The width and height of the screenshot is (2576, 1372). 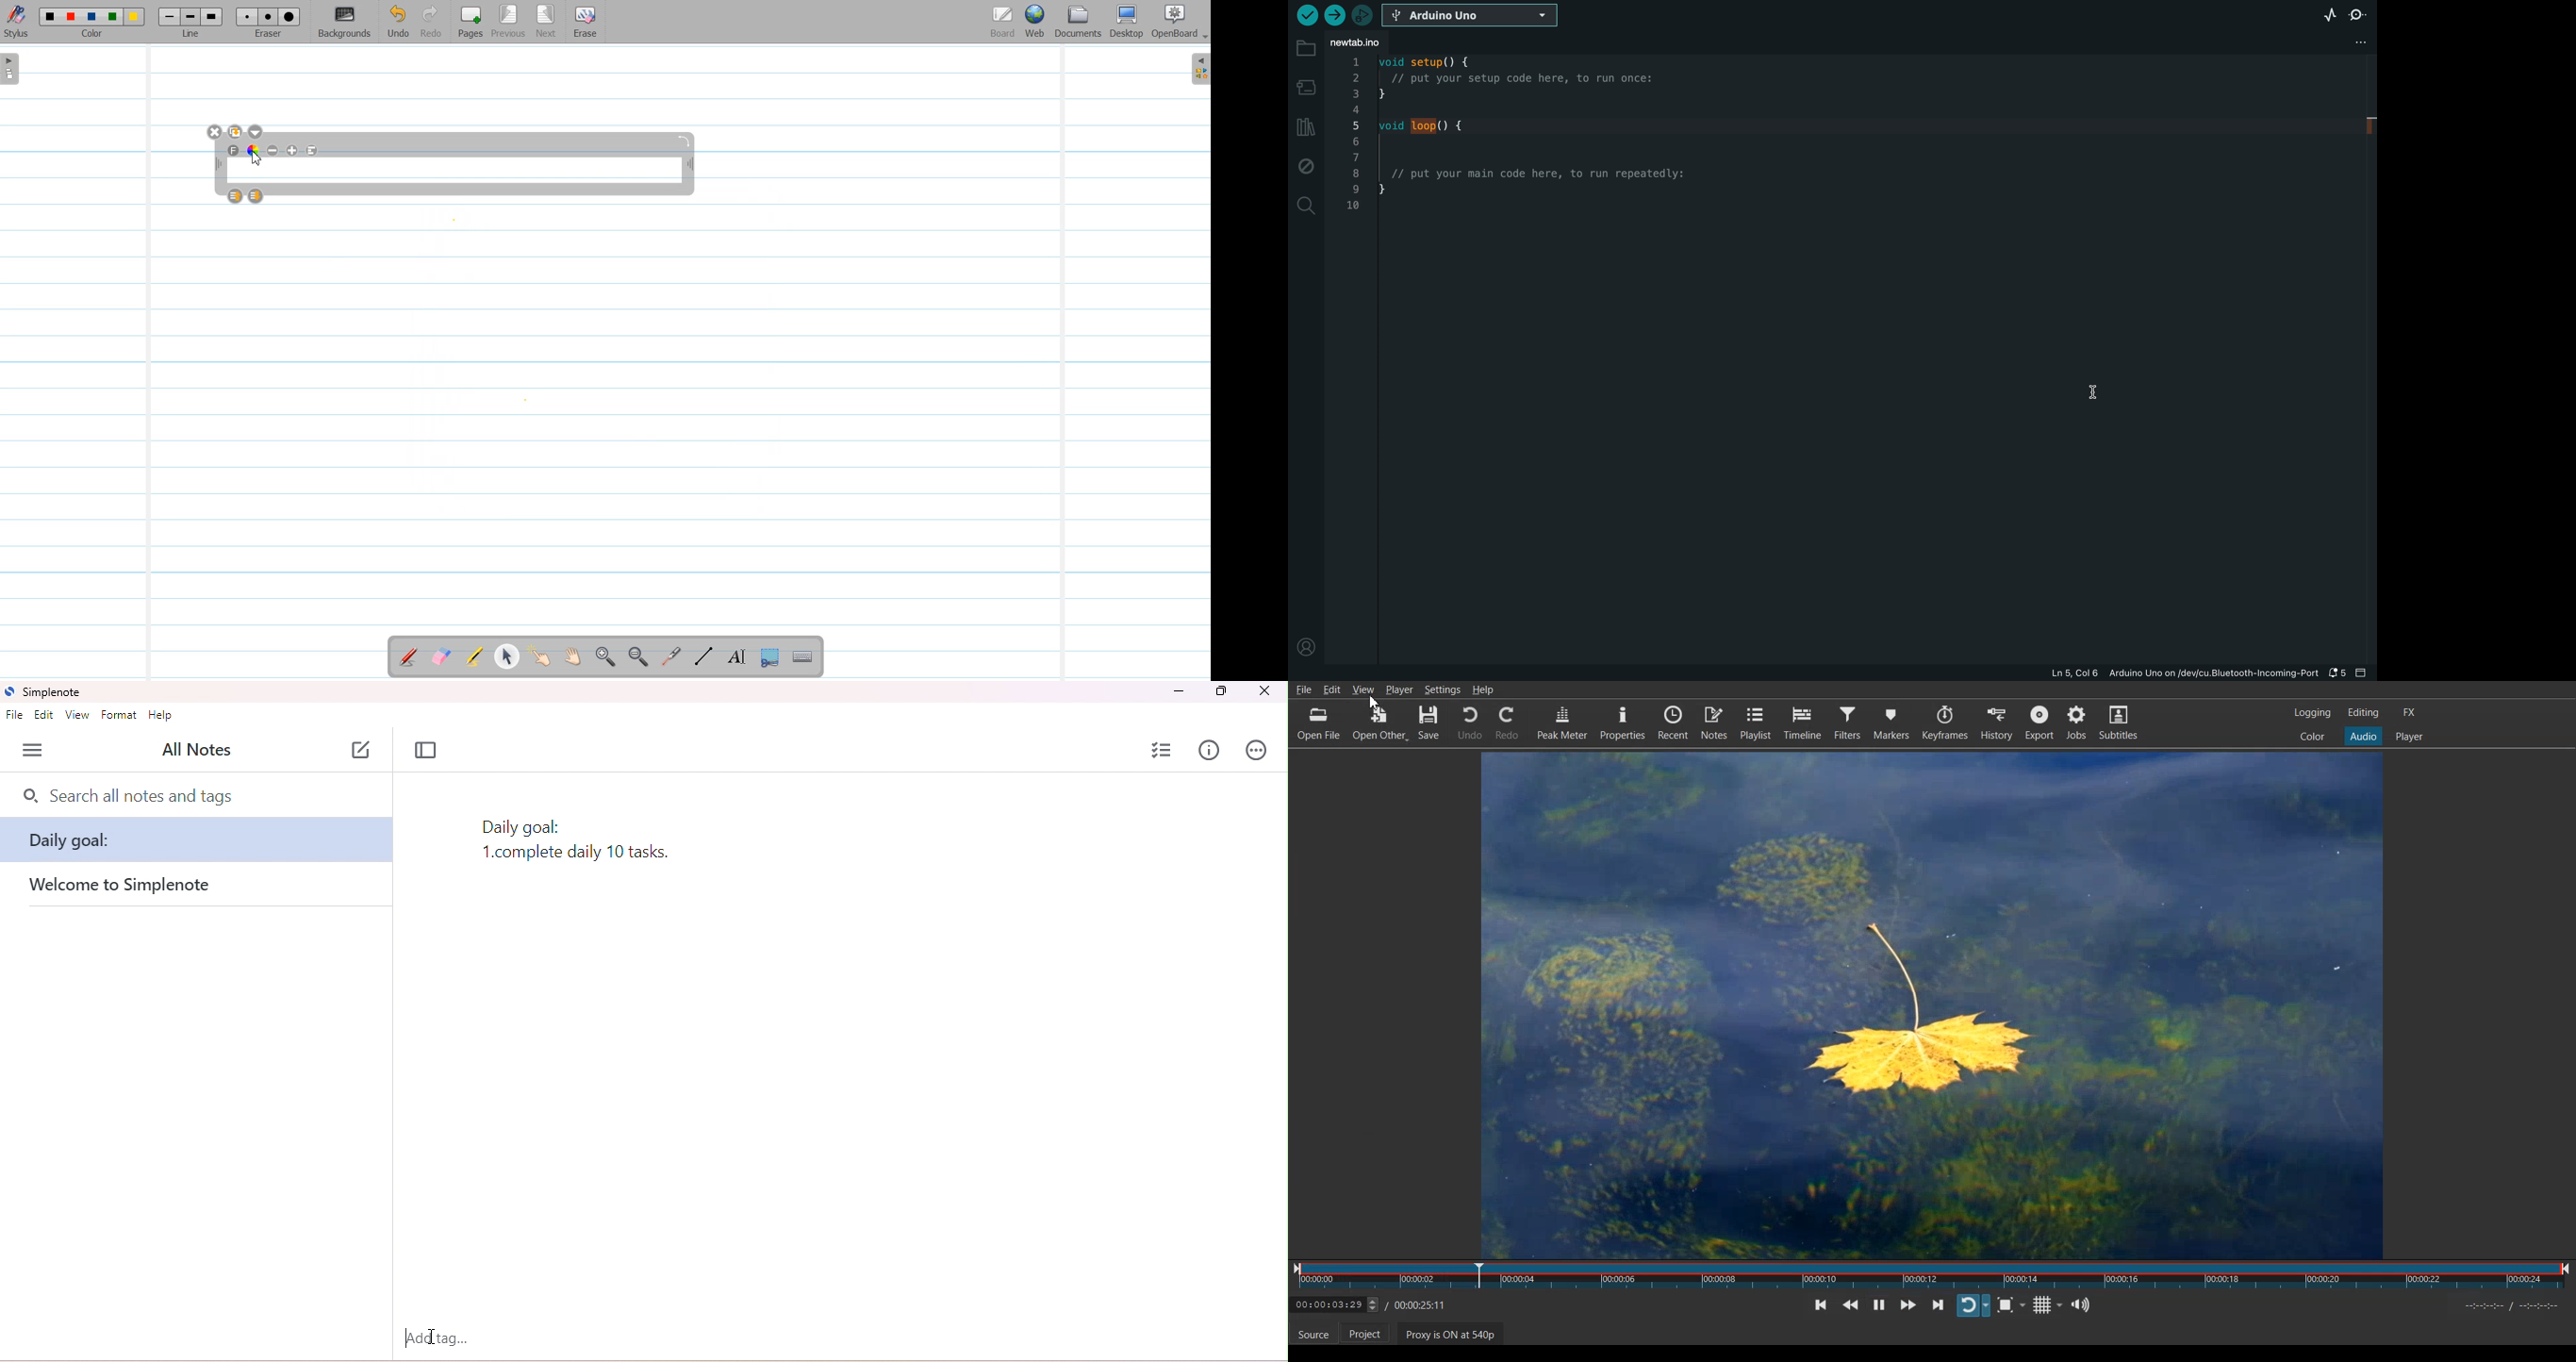 I want to click on daily goal, so click(x=198, y=848).